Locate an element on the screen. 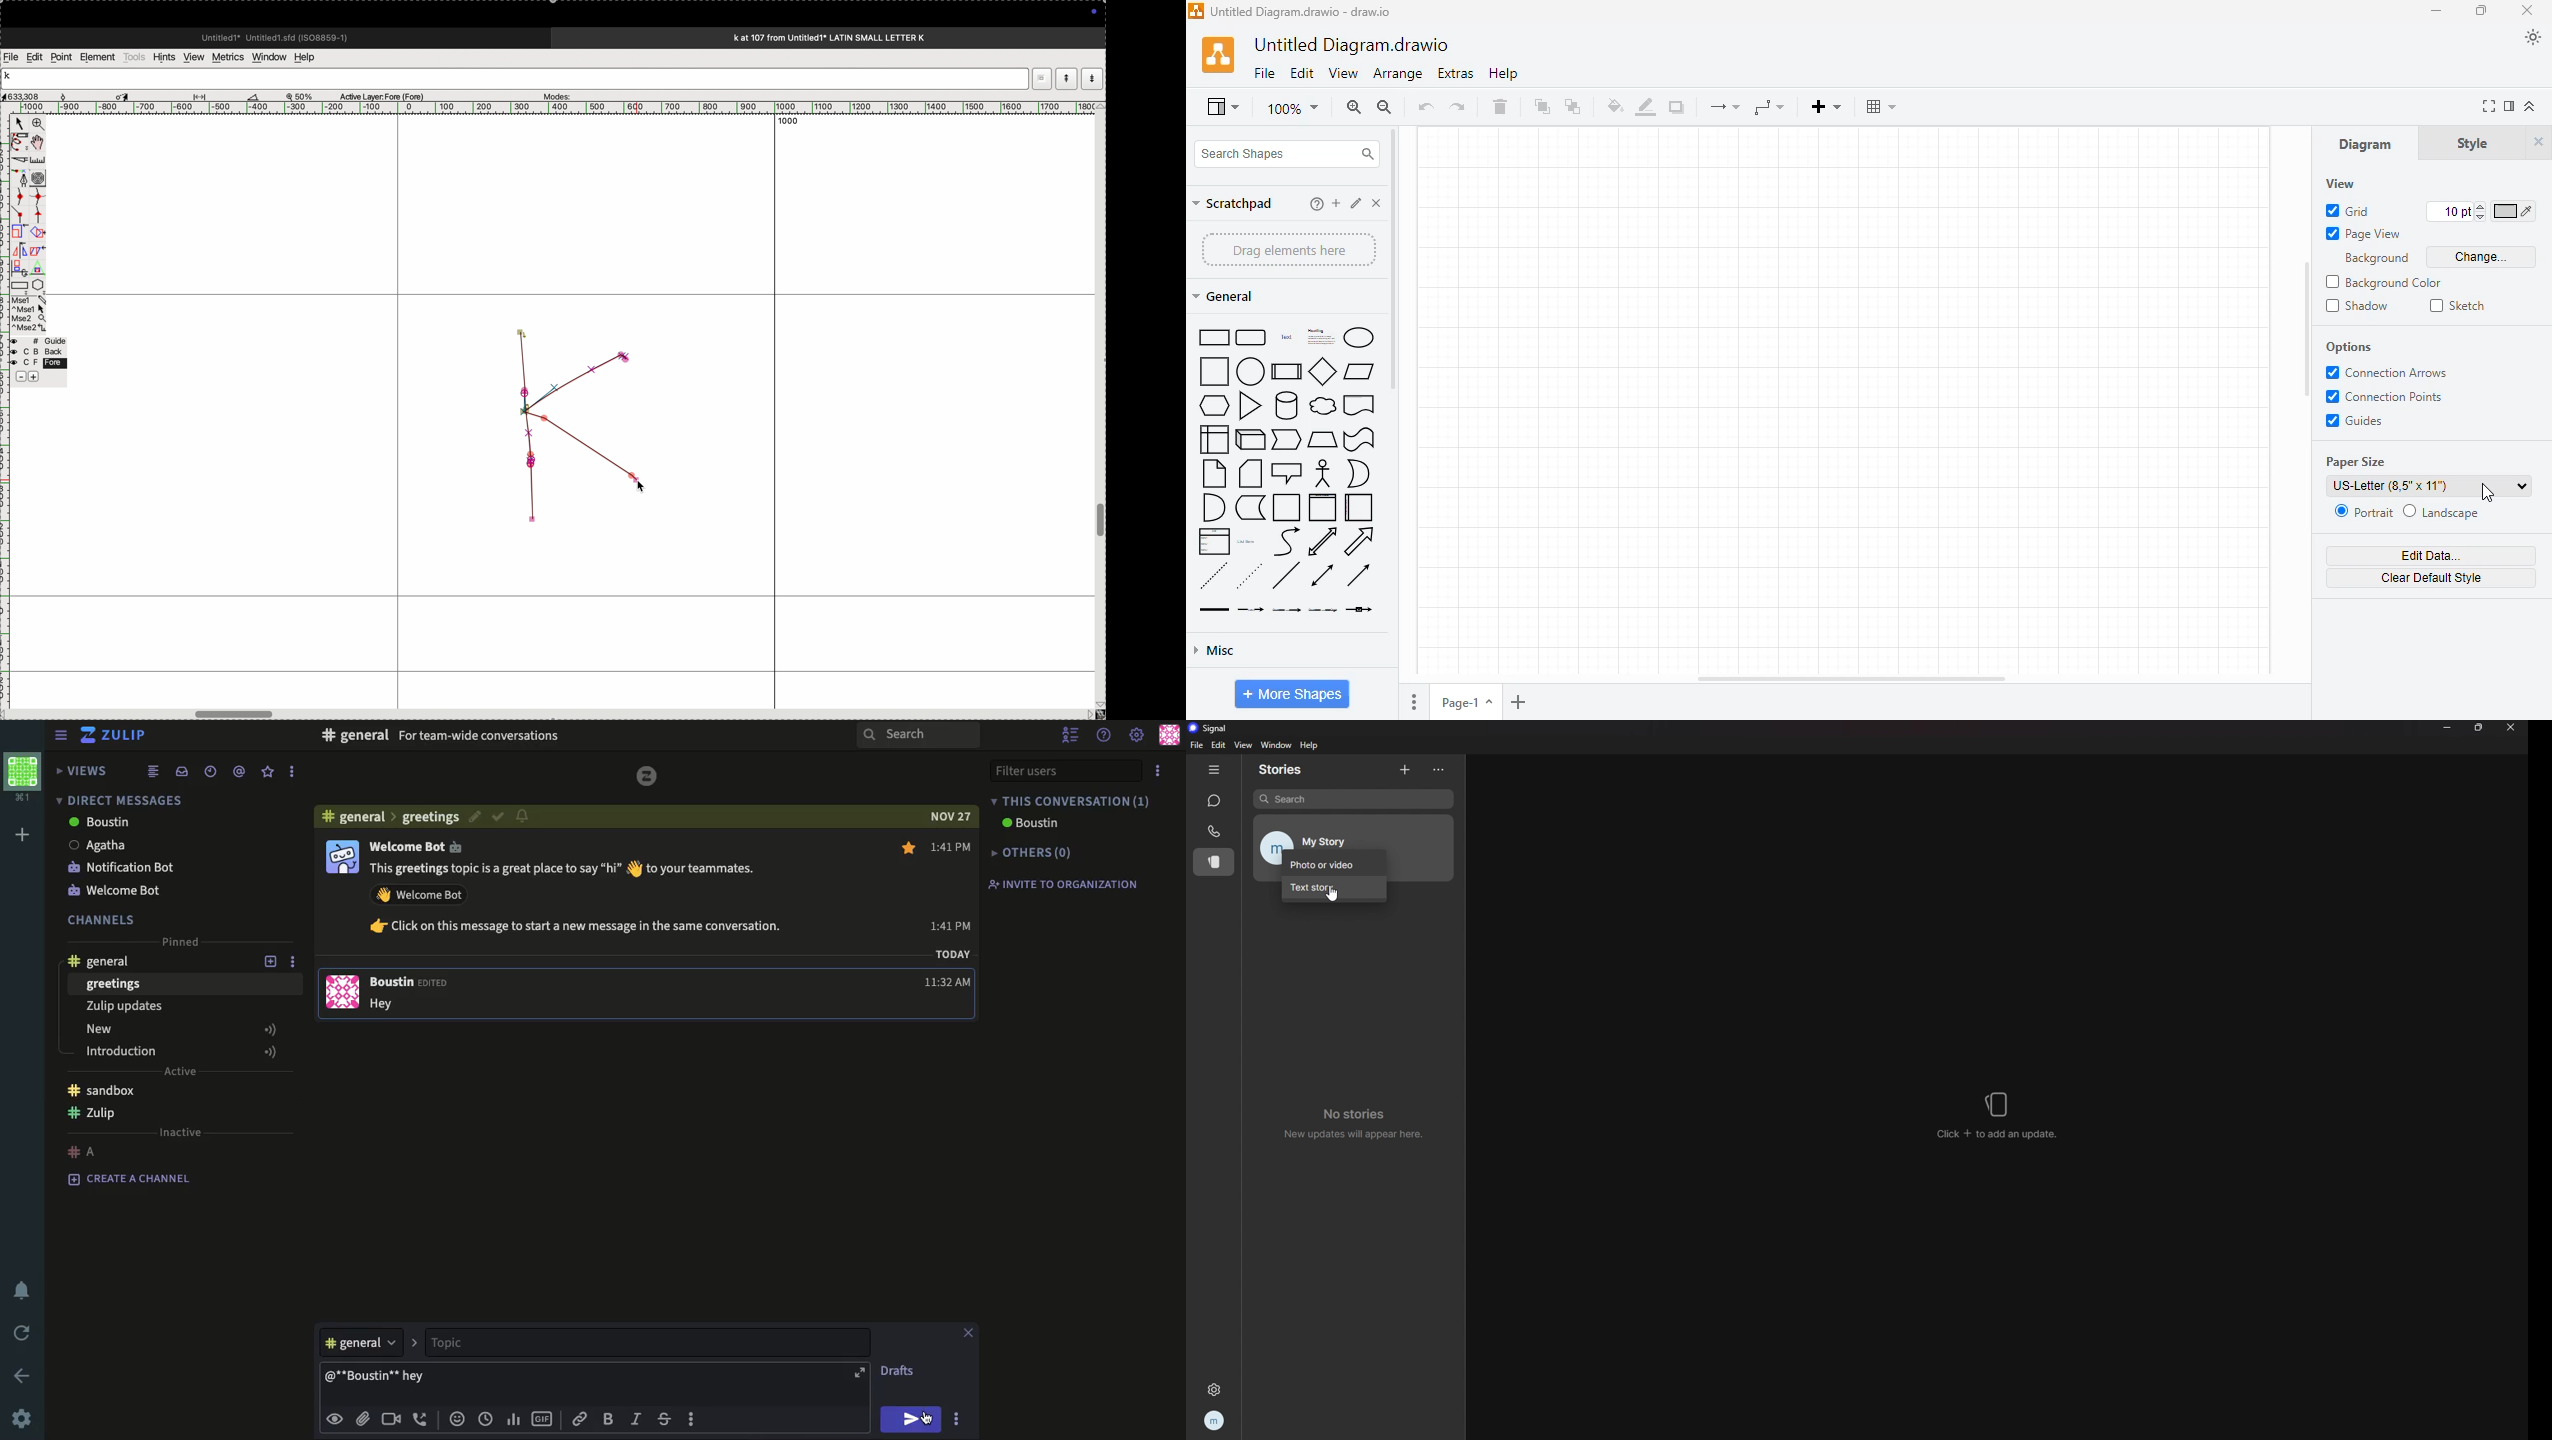 Image resolution: width=2576 pixels, height=1456 pixels. star is located at coordinates (908, 847).